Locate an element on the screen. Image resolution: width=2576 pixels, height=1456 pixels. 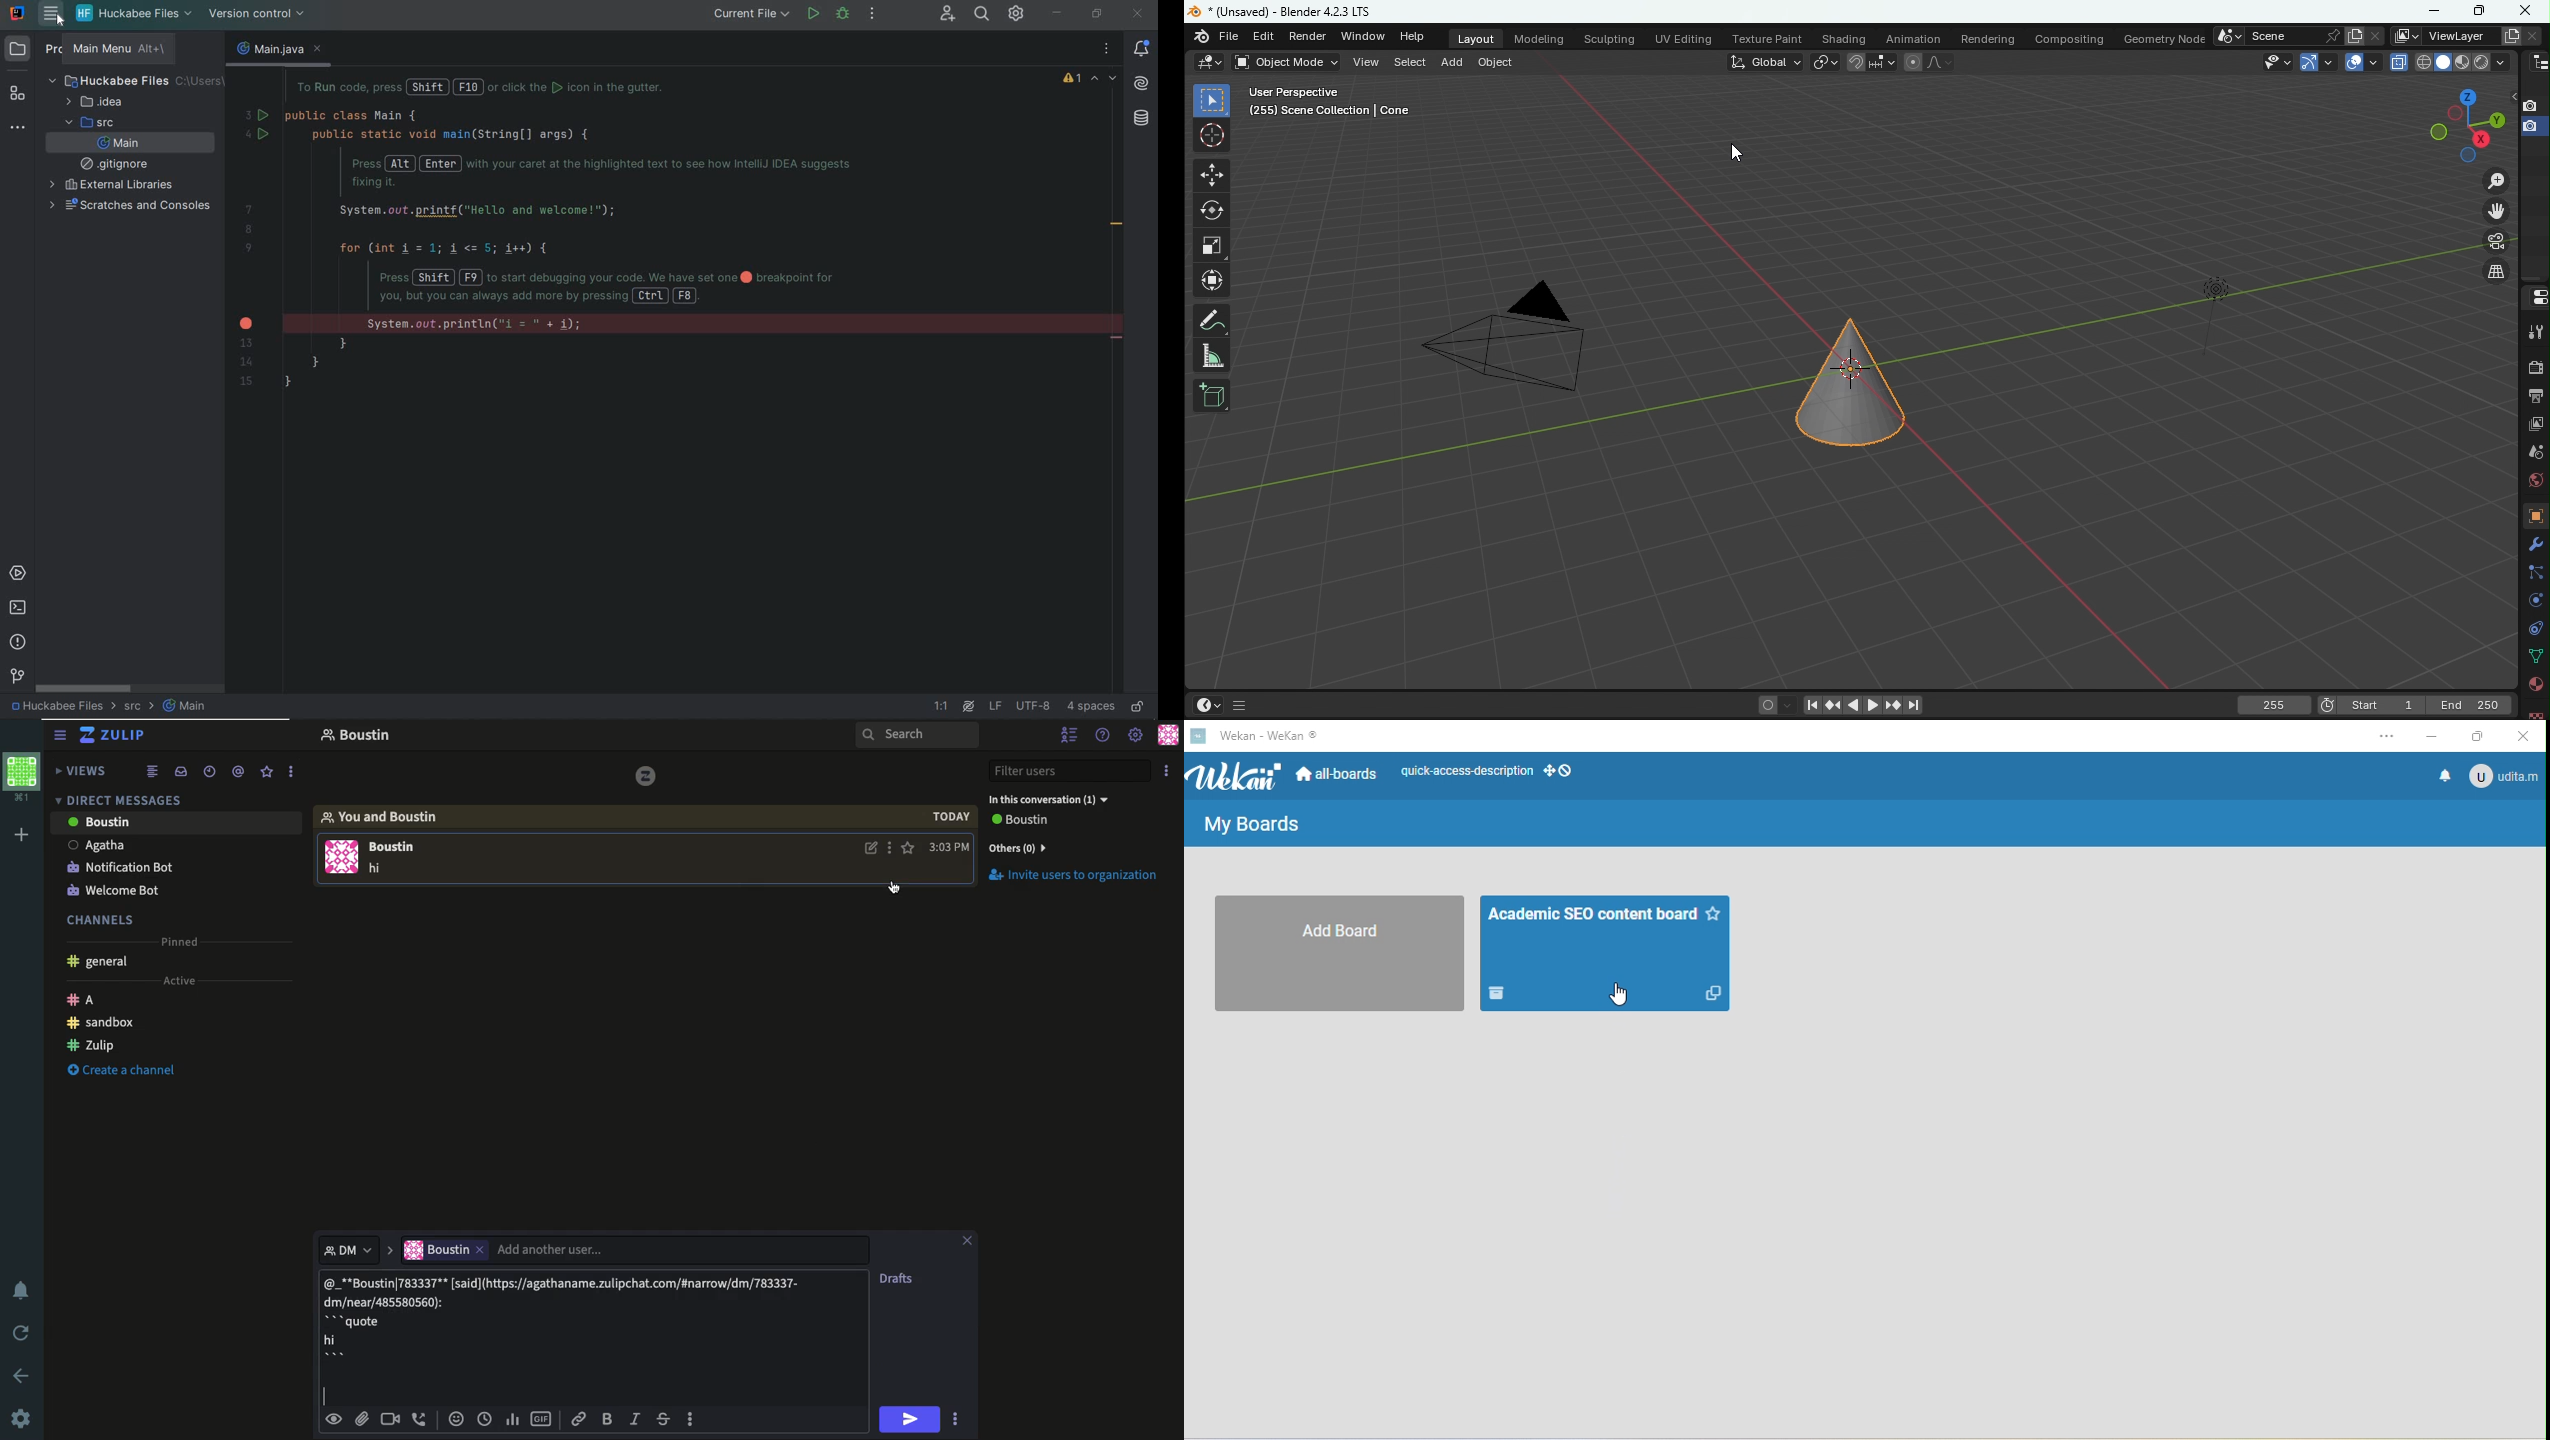
Thread dropdown is located at coordinates (344, 1248).